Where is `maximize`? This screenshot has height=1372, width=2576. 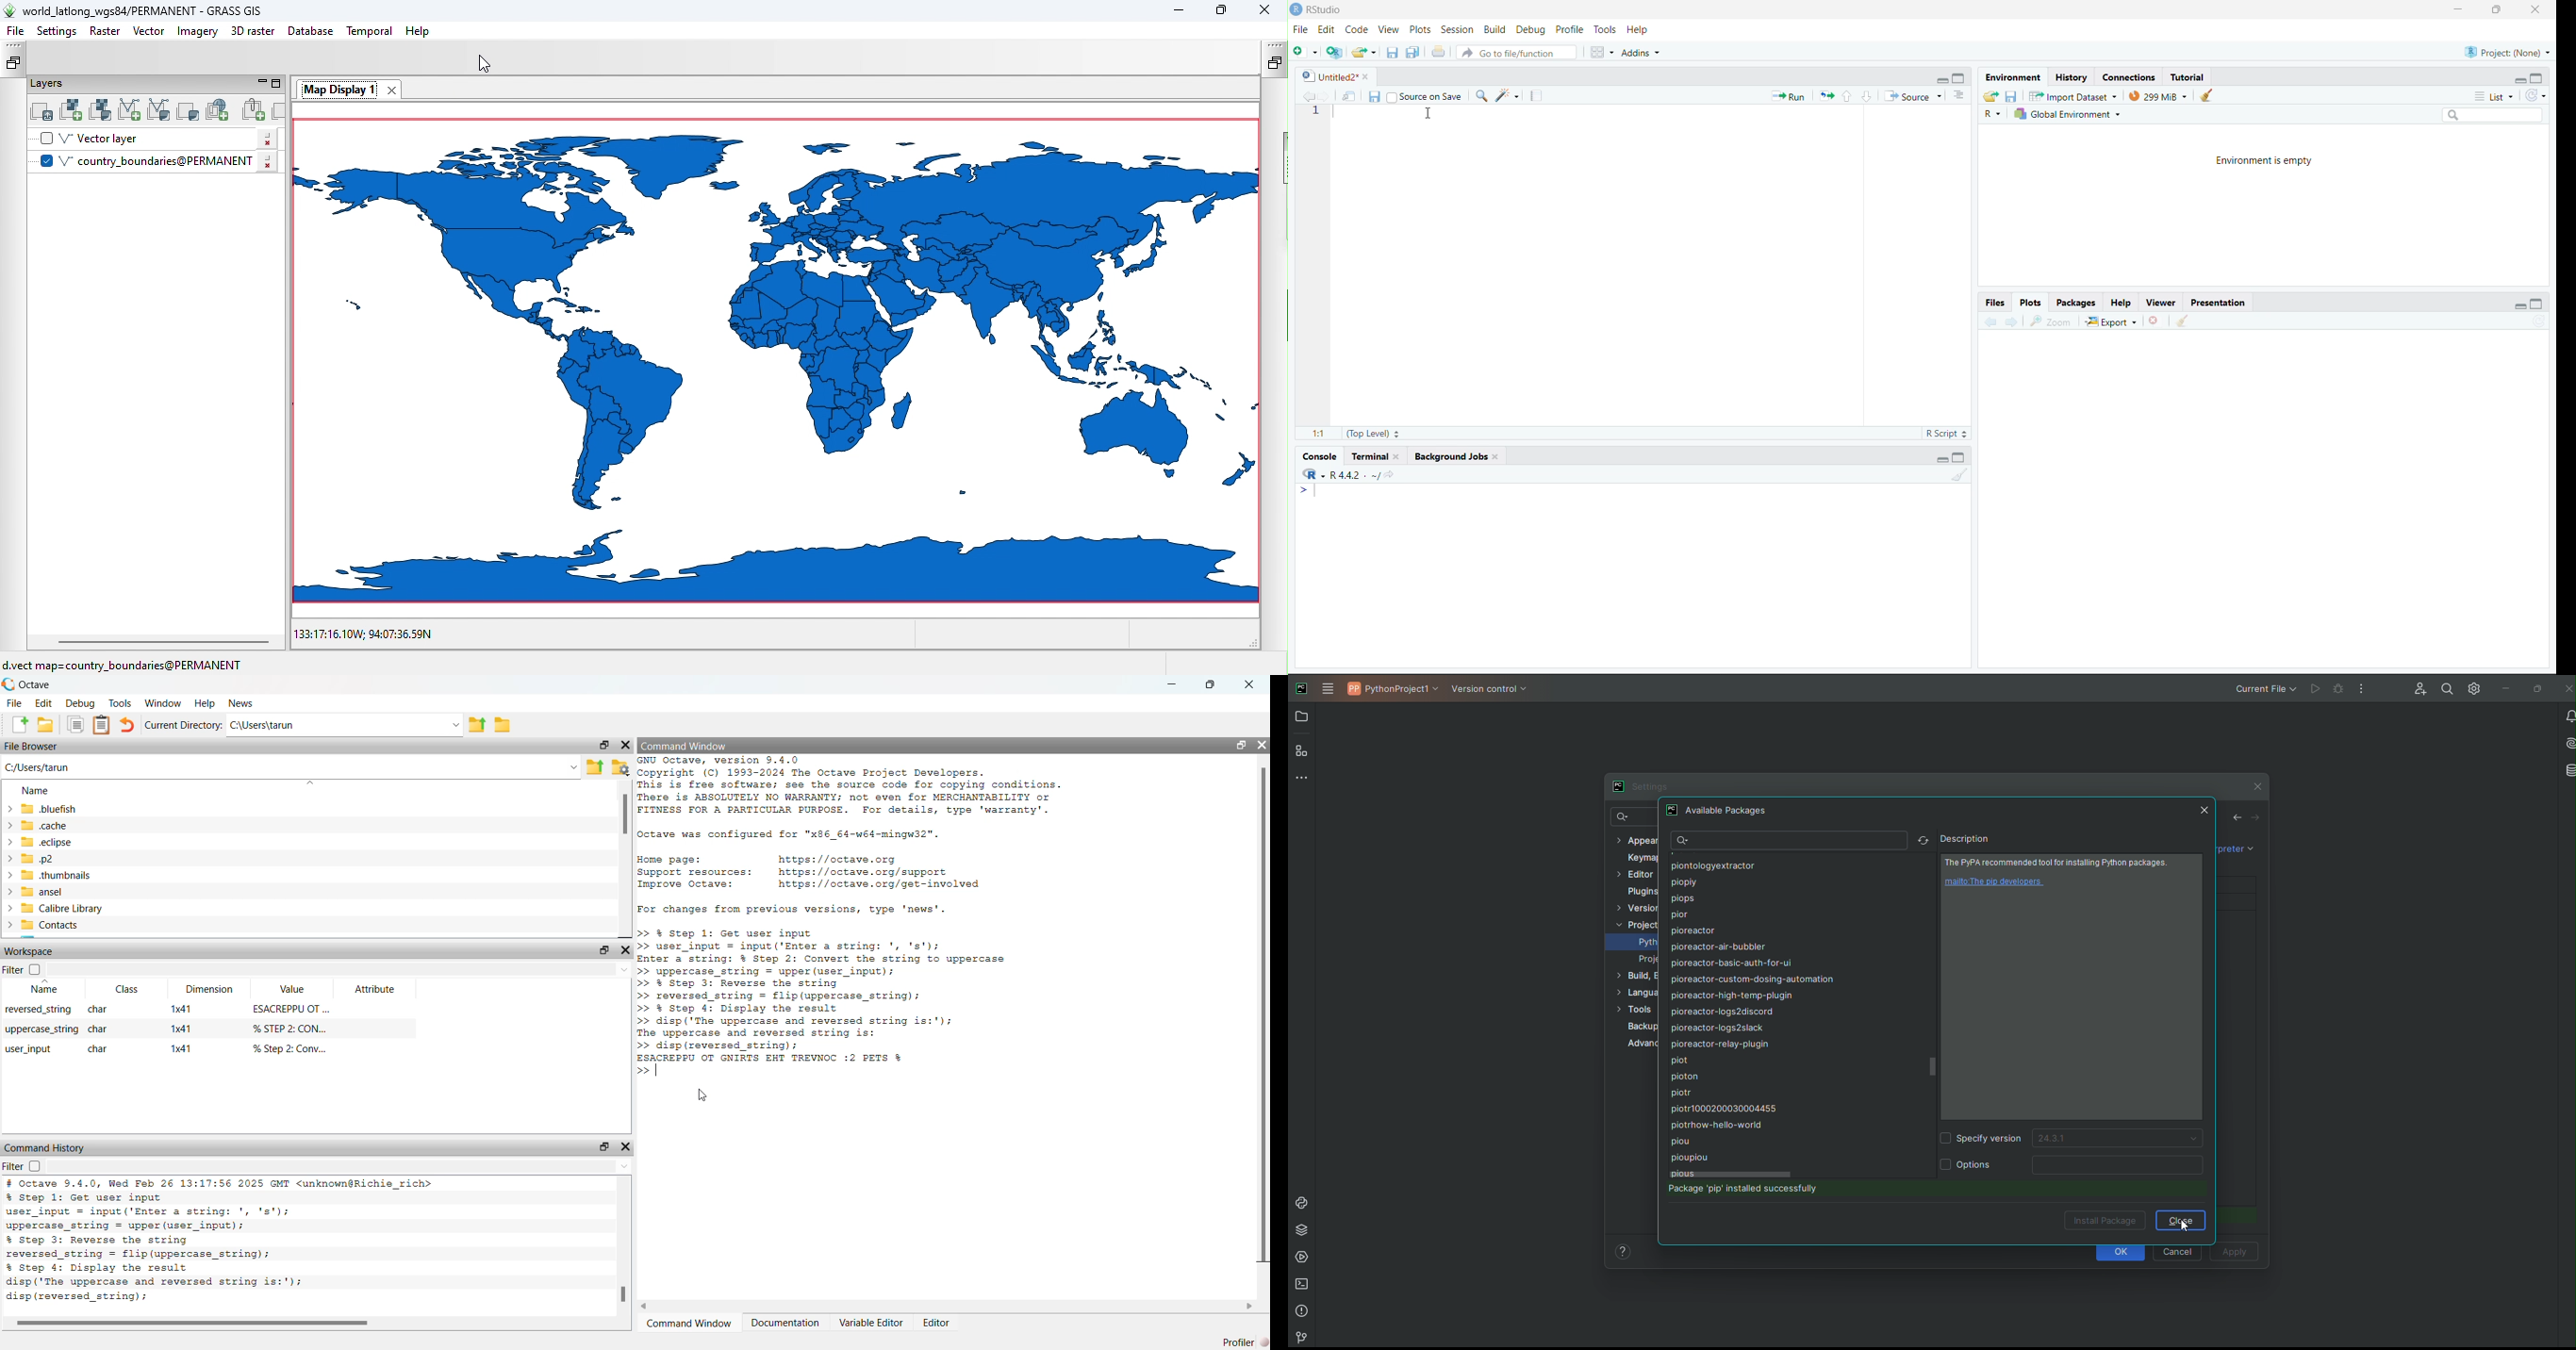 maximize is located at coordinates (2498, 9).